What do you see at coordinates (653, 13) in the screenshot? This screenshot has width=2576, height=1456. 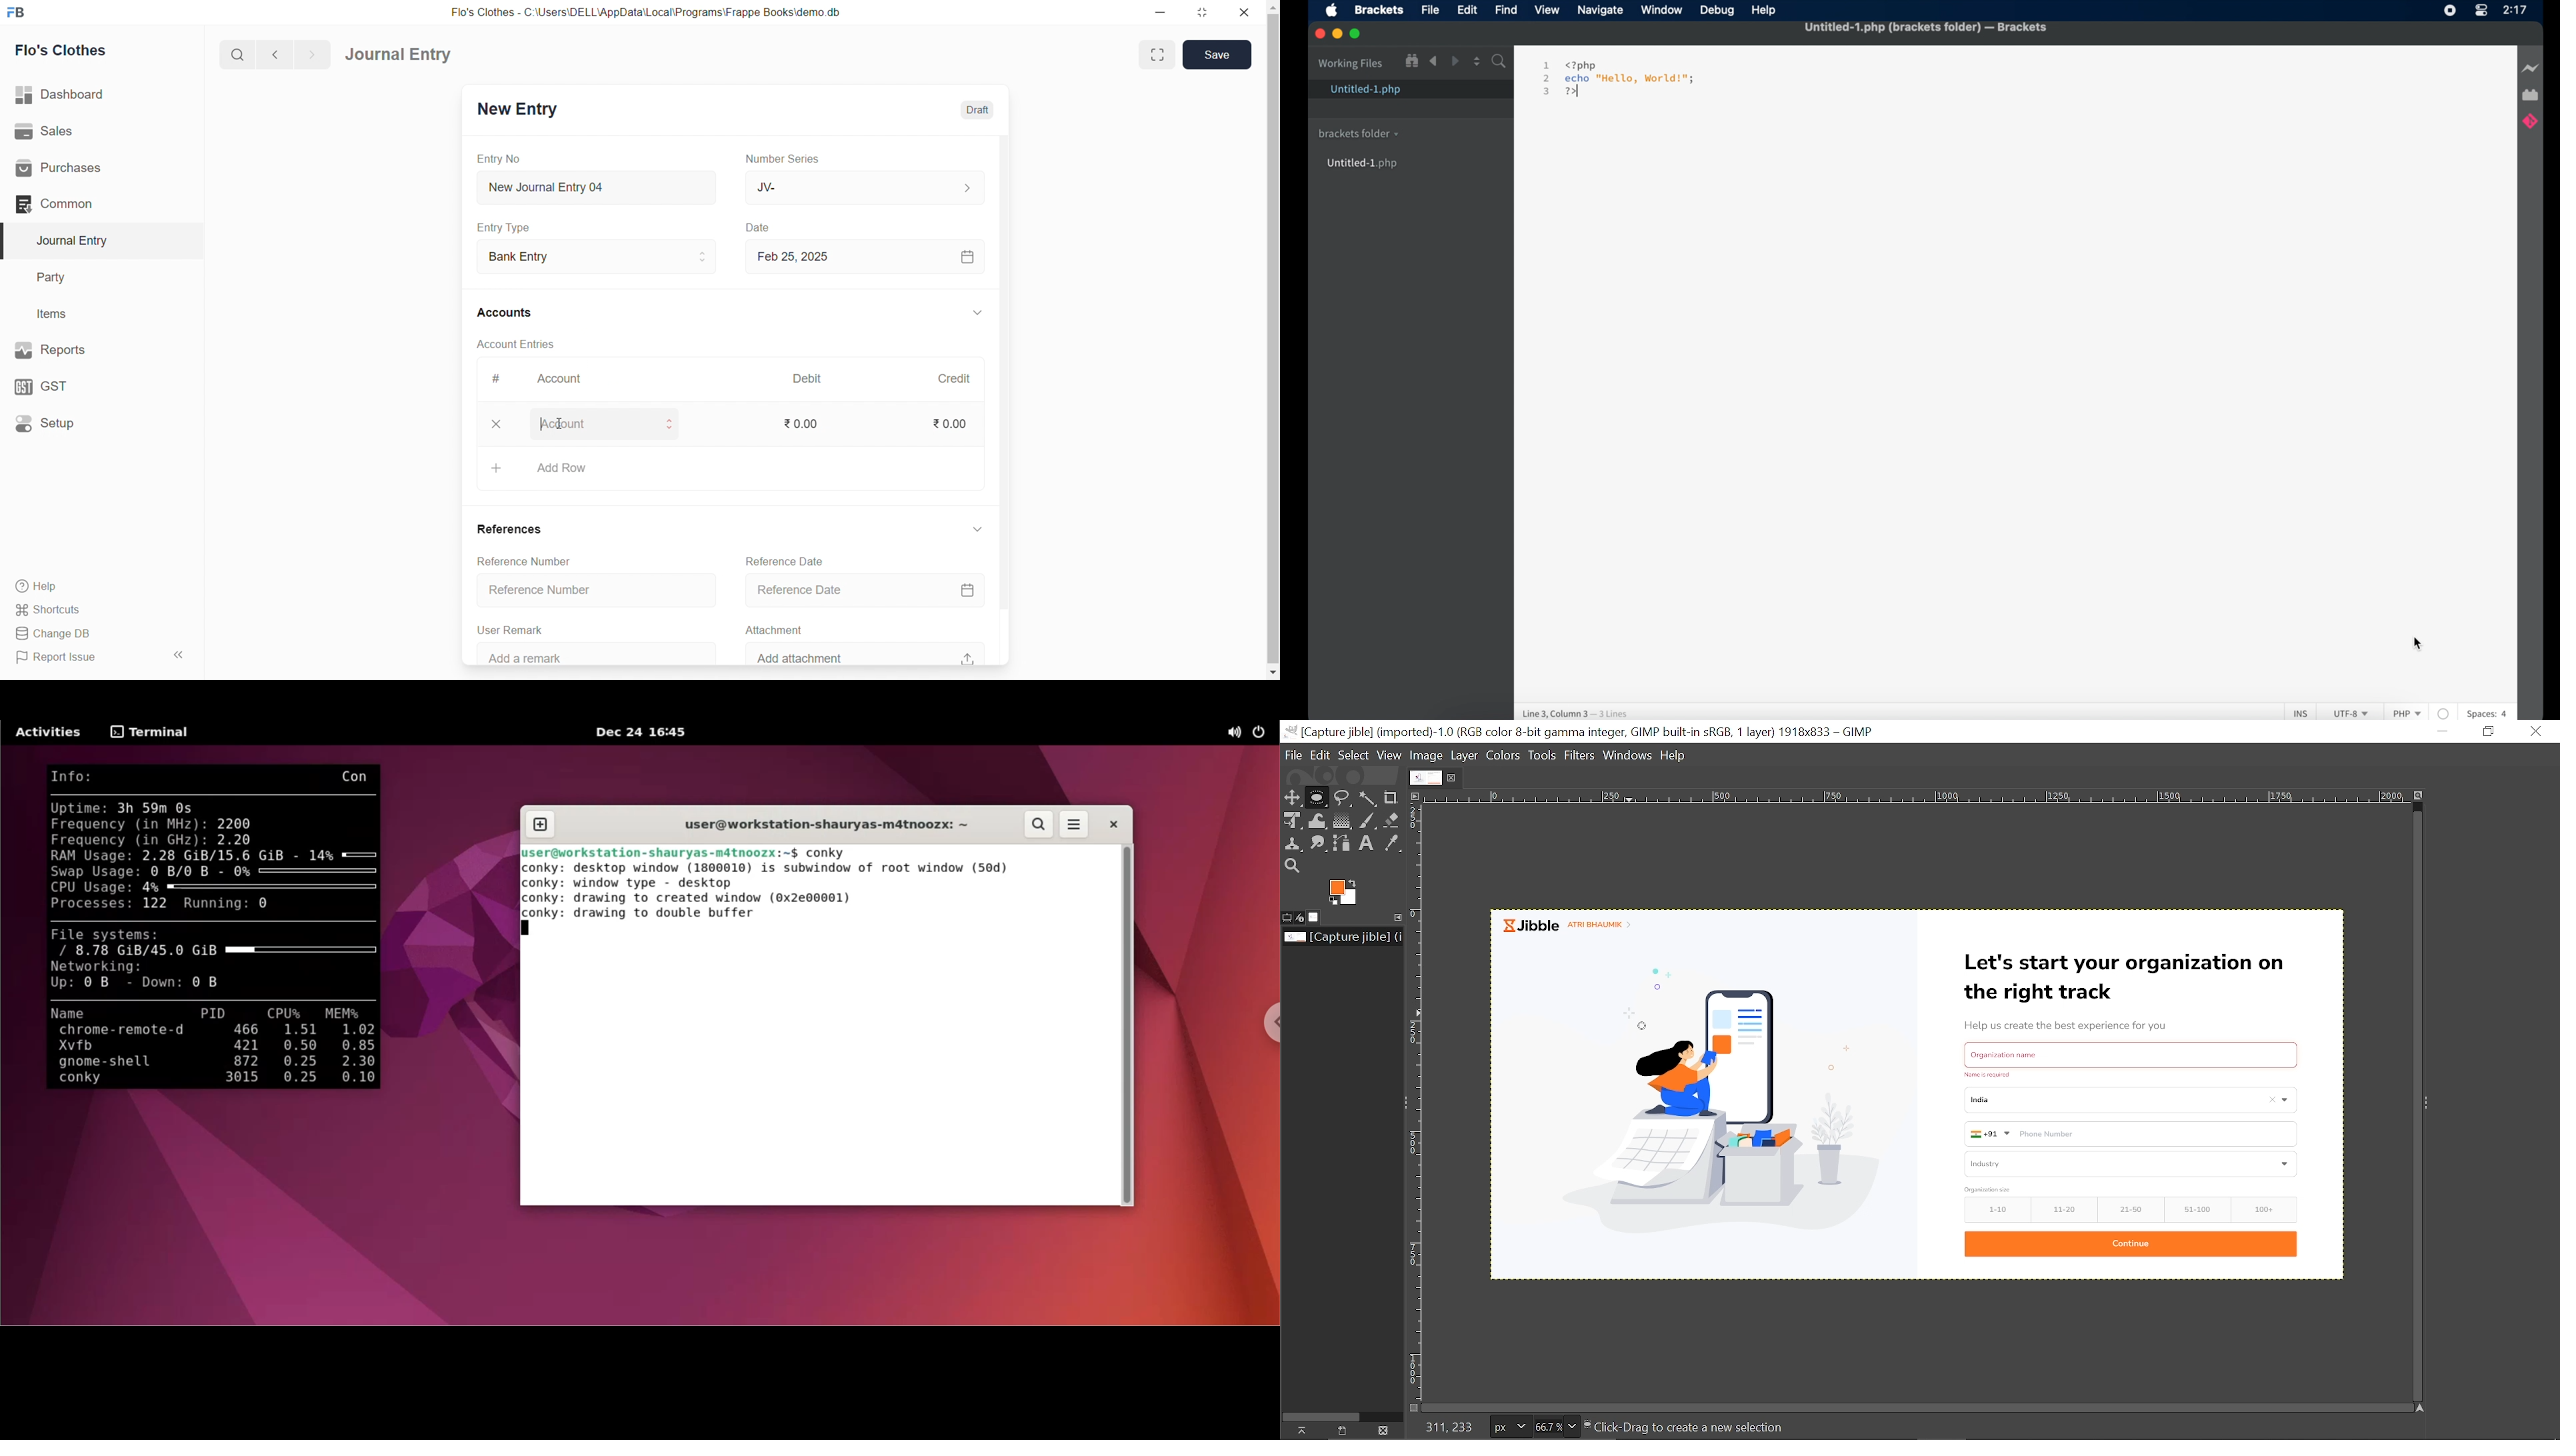 I see `Flo's Clothes - C:\Users\DELL\AppData\Local\Programs\Frappe Books\demo.db` at bounding box center [653, 13].